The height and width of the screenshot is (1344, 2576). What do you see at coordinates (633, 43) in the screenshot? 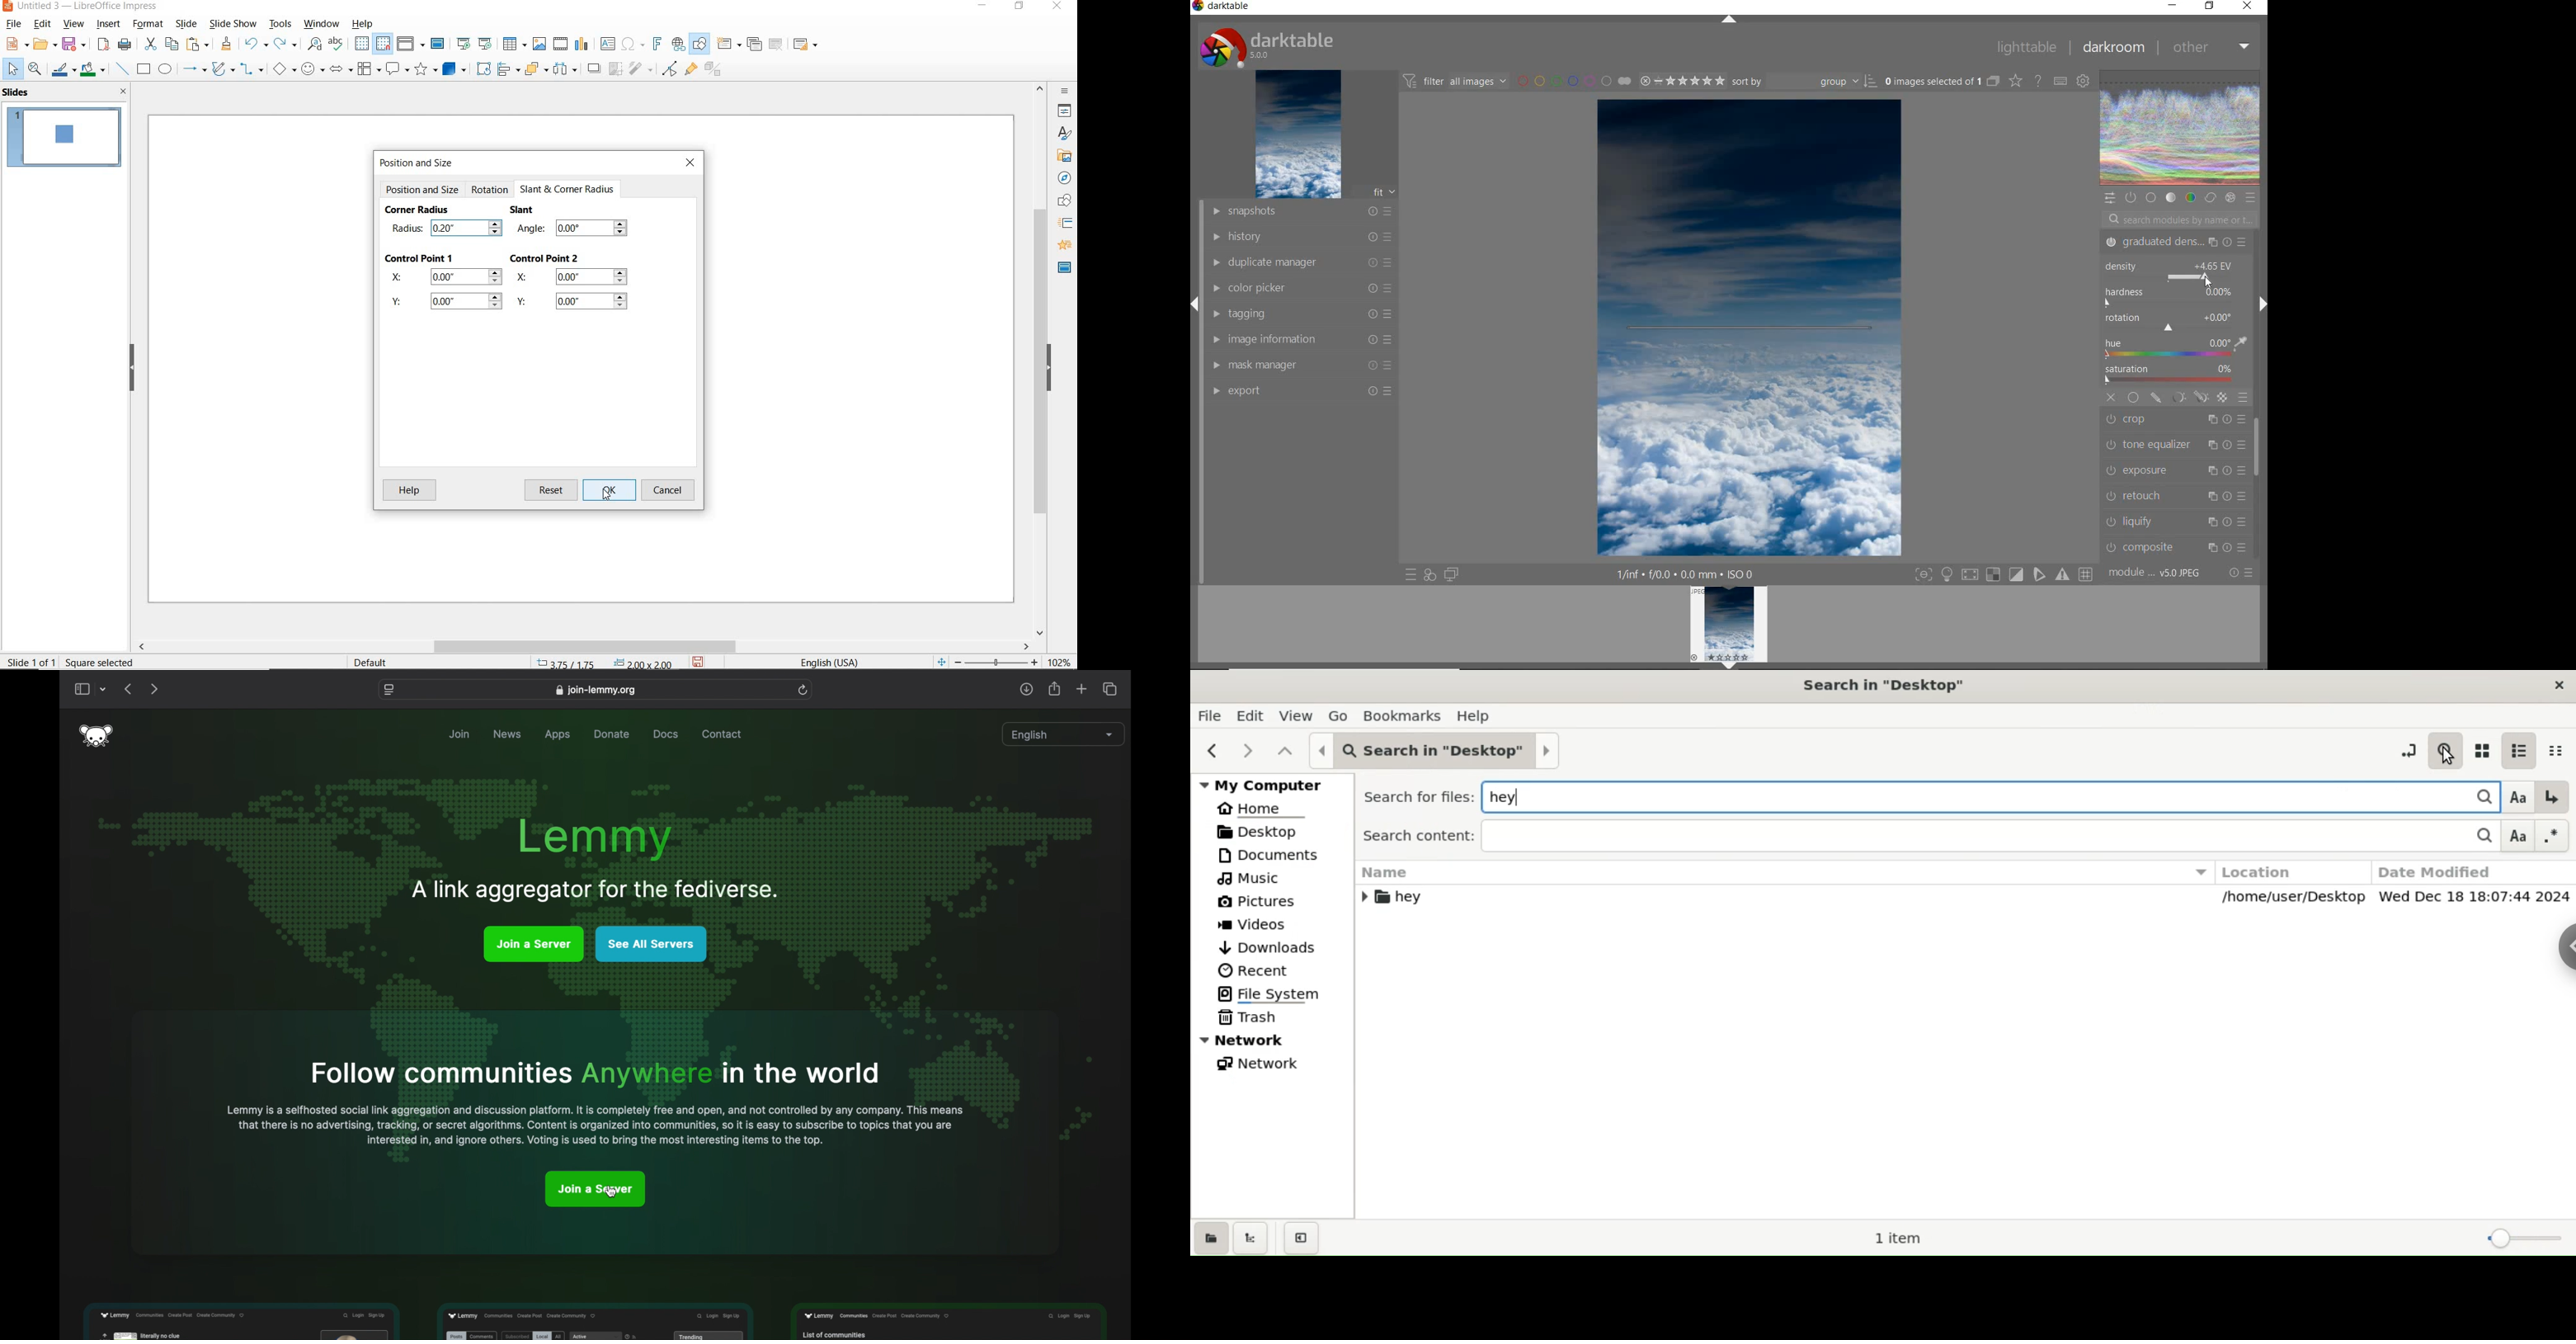
I see `insert special characters` at bounding box center [633, 43].